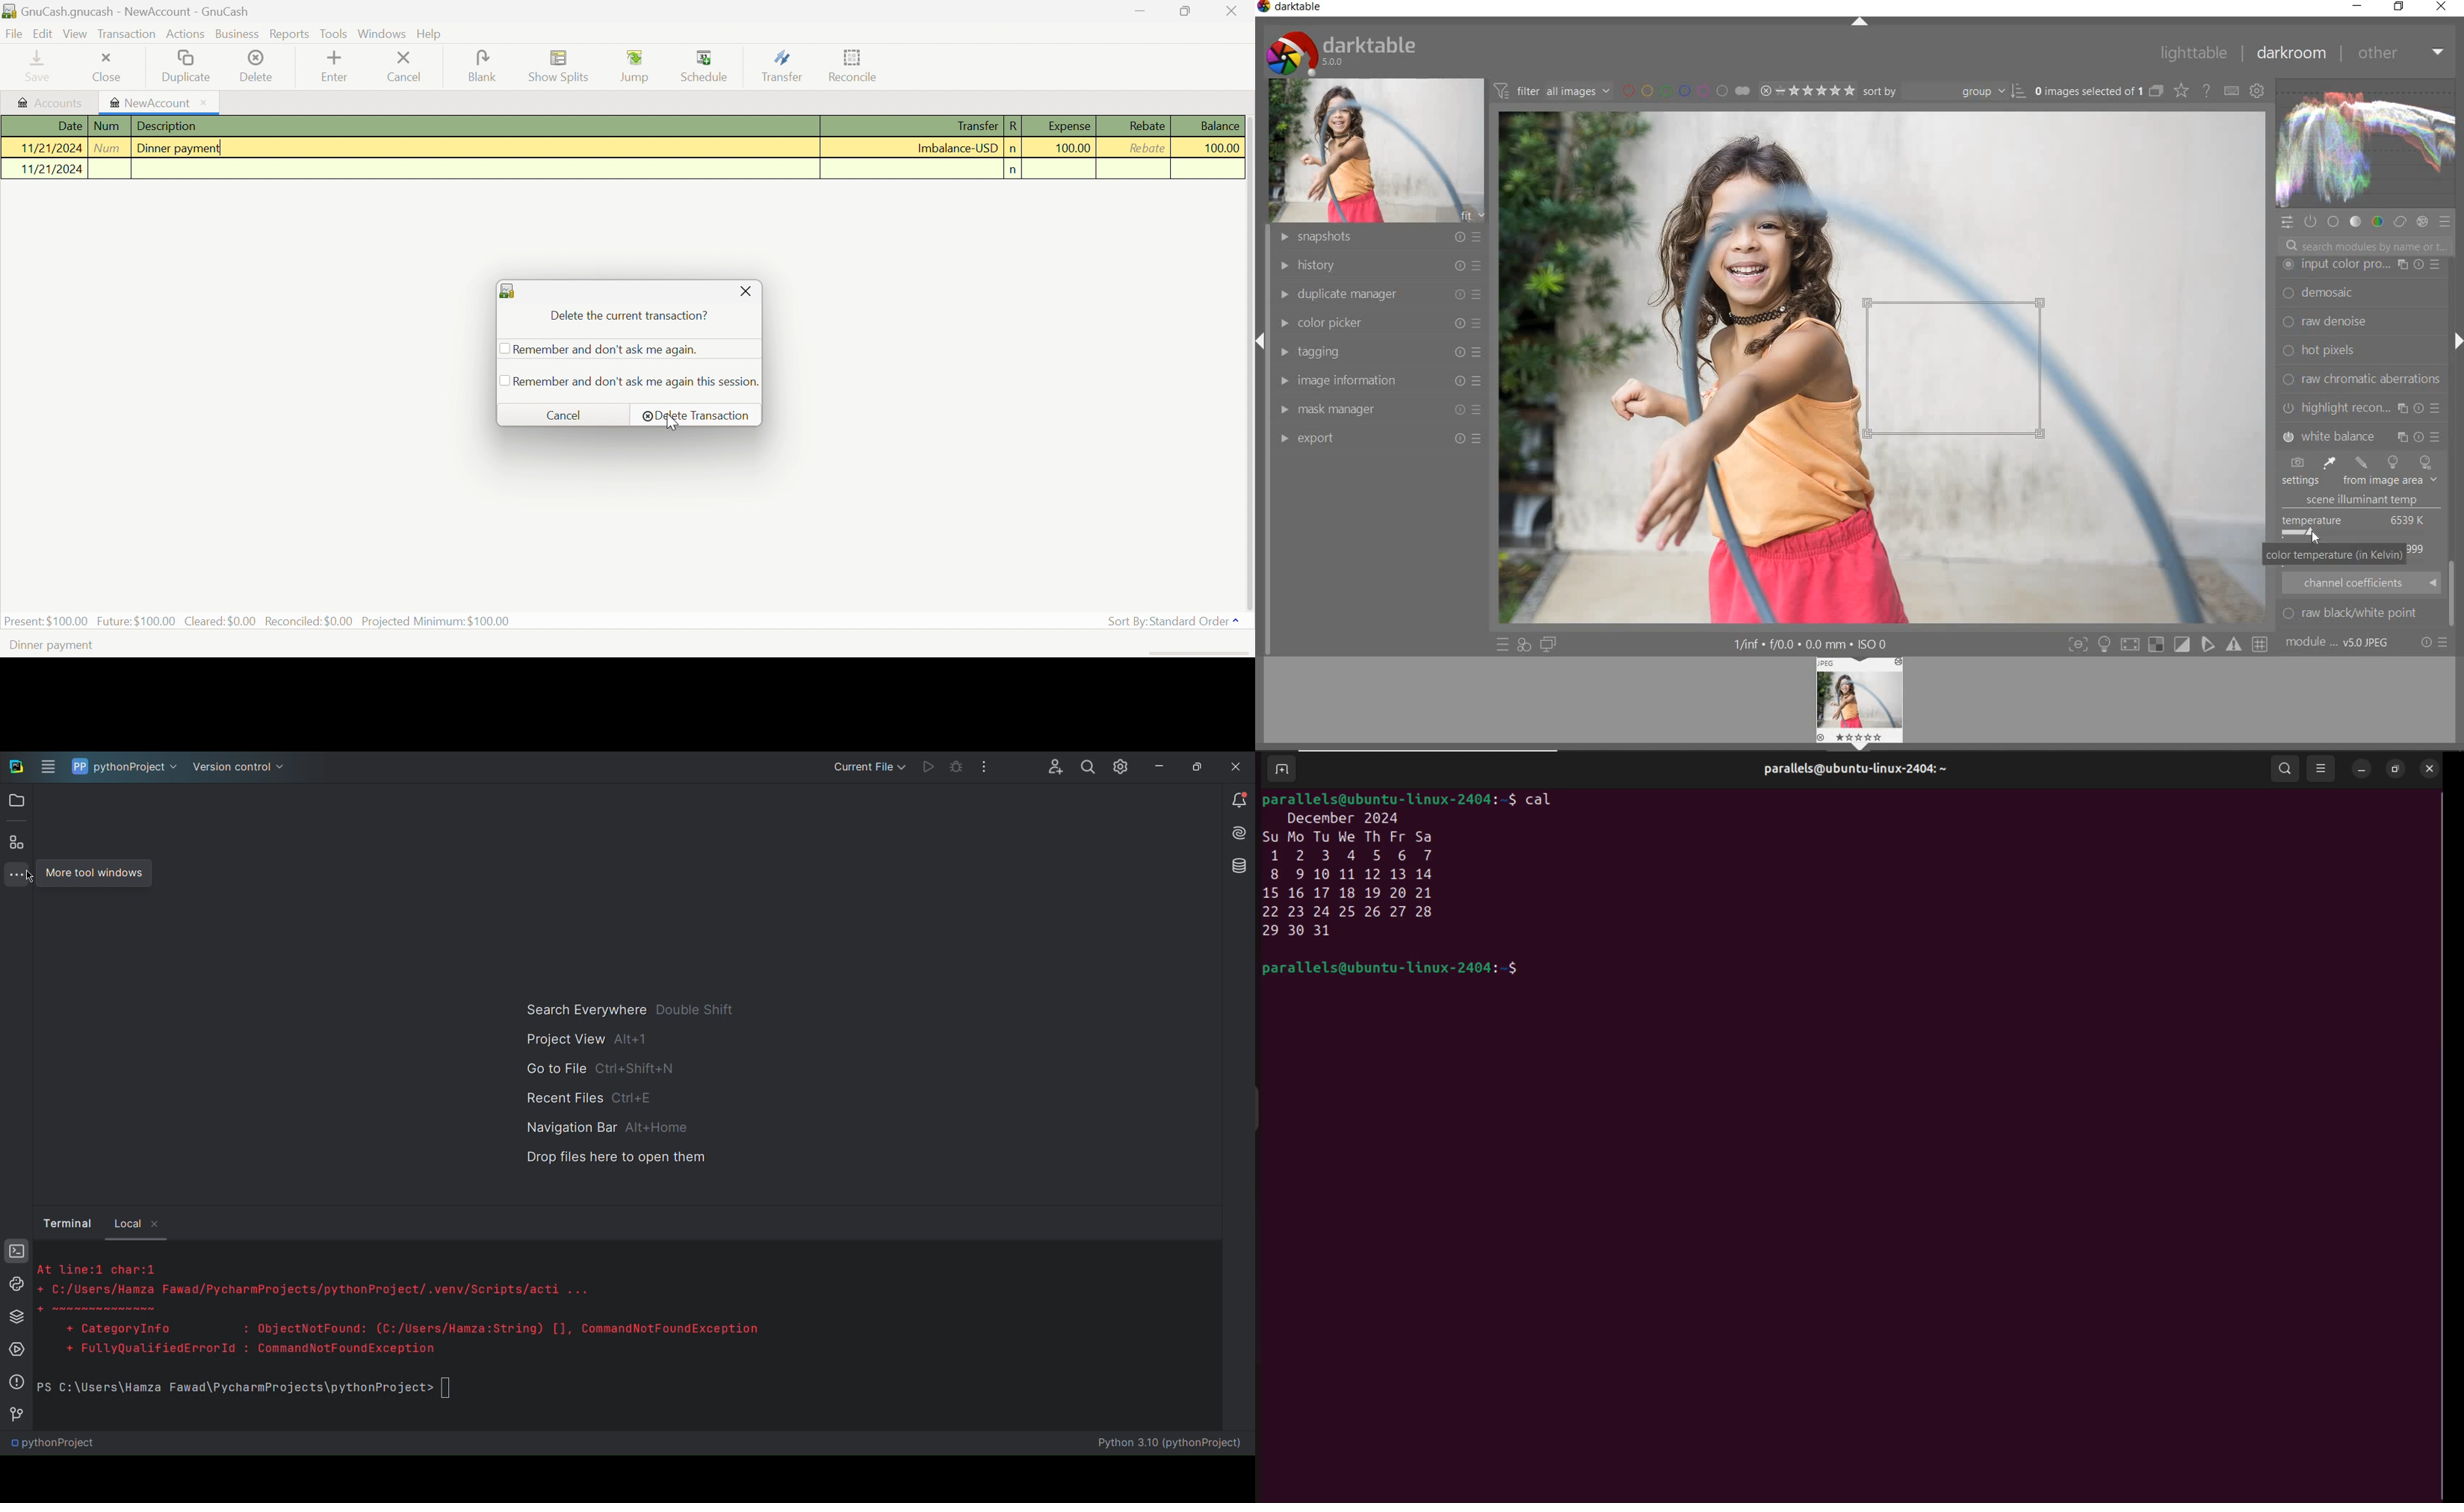  Describe the element at coordinates (1247, 363) in the screenshot. I see `scroll bar` at that location.